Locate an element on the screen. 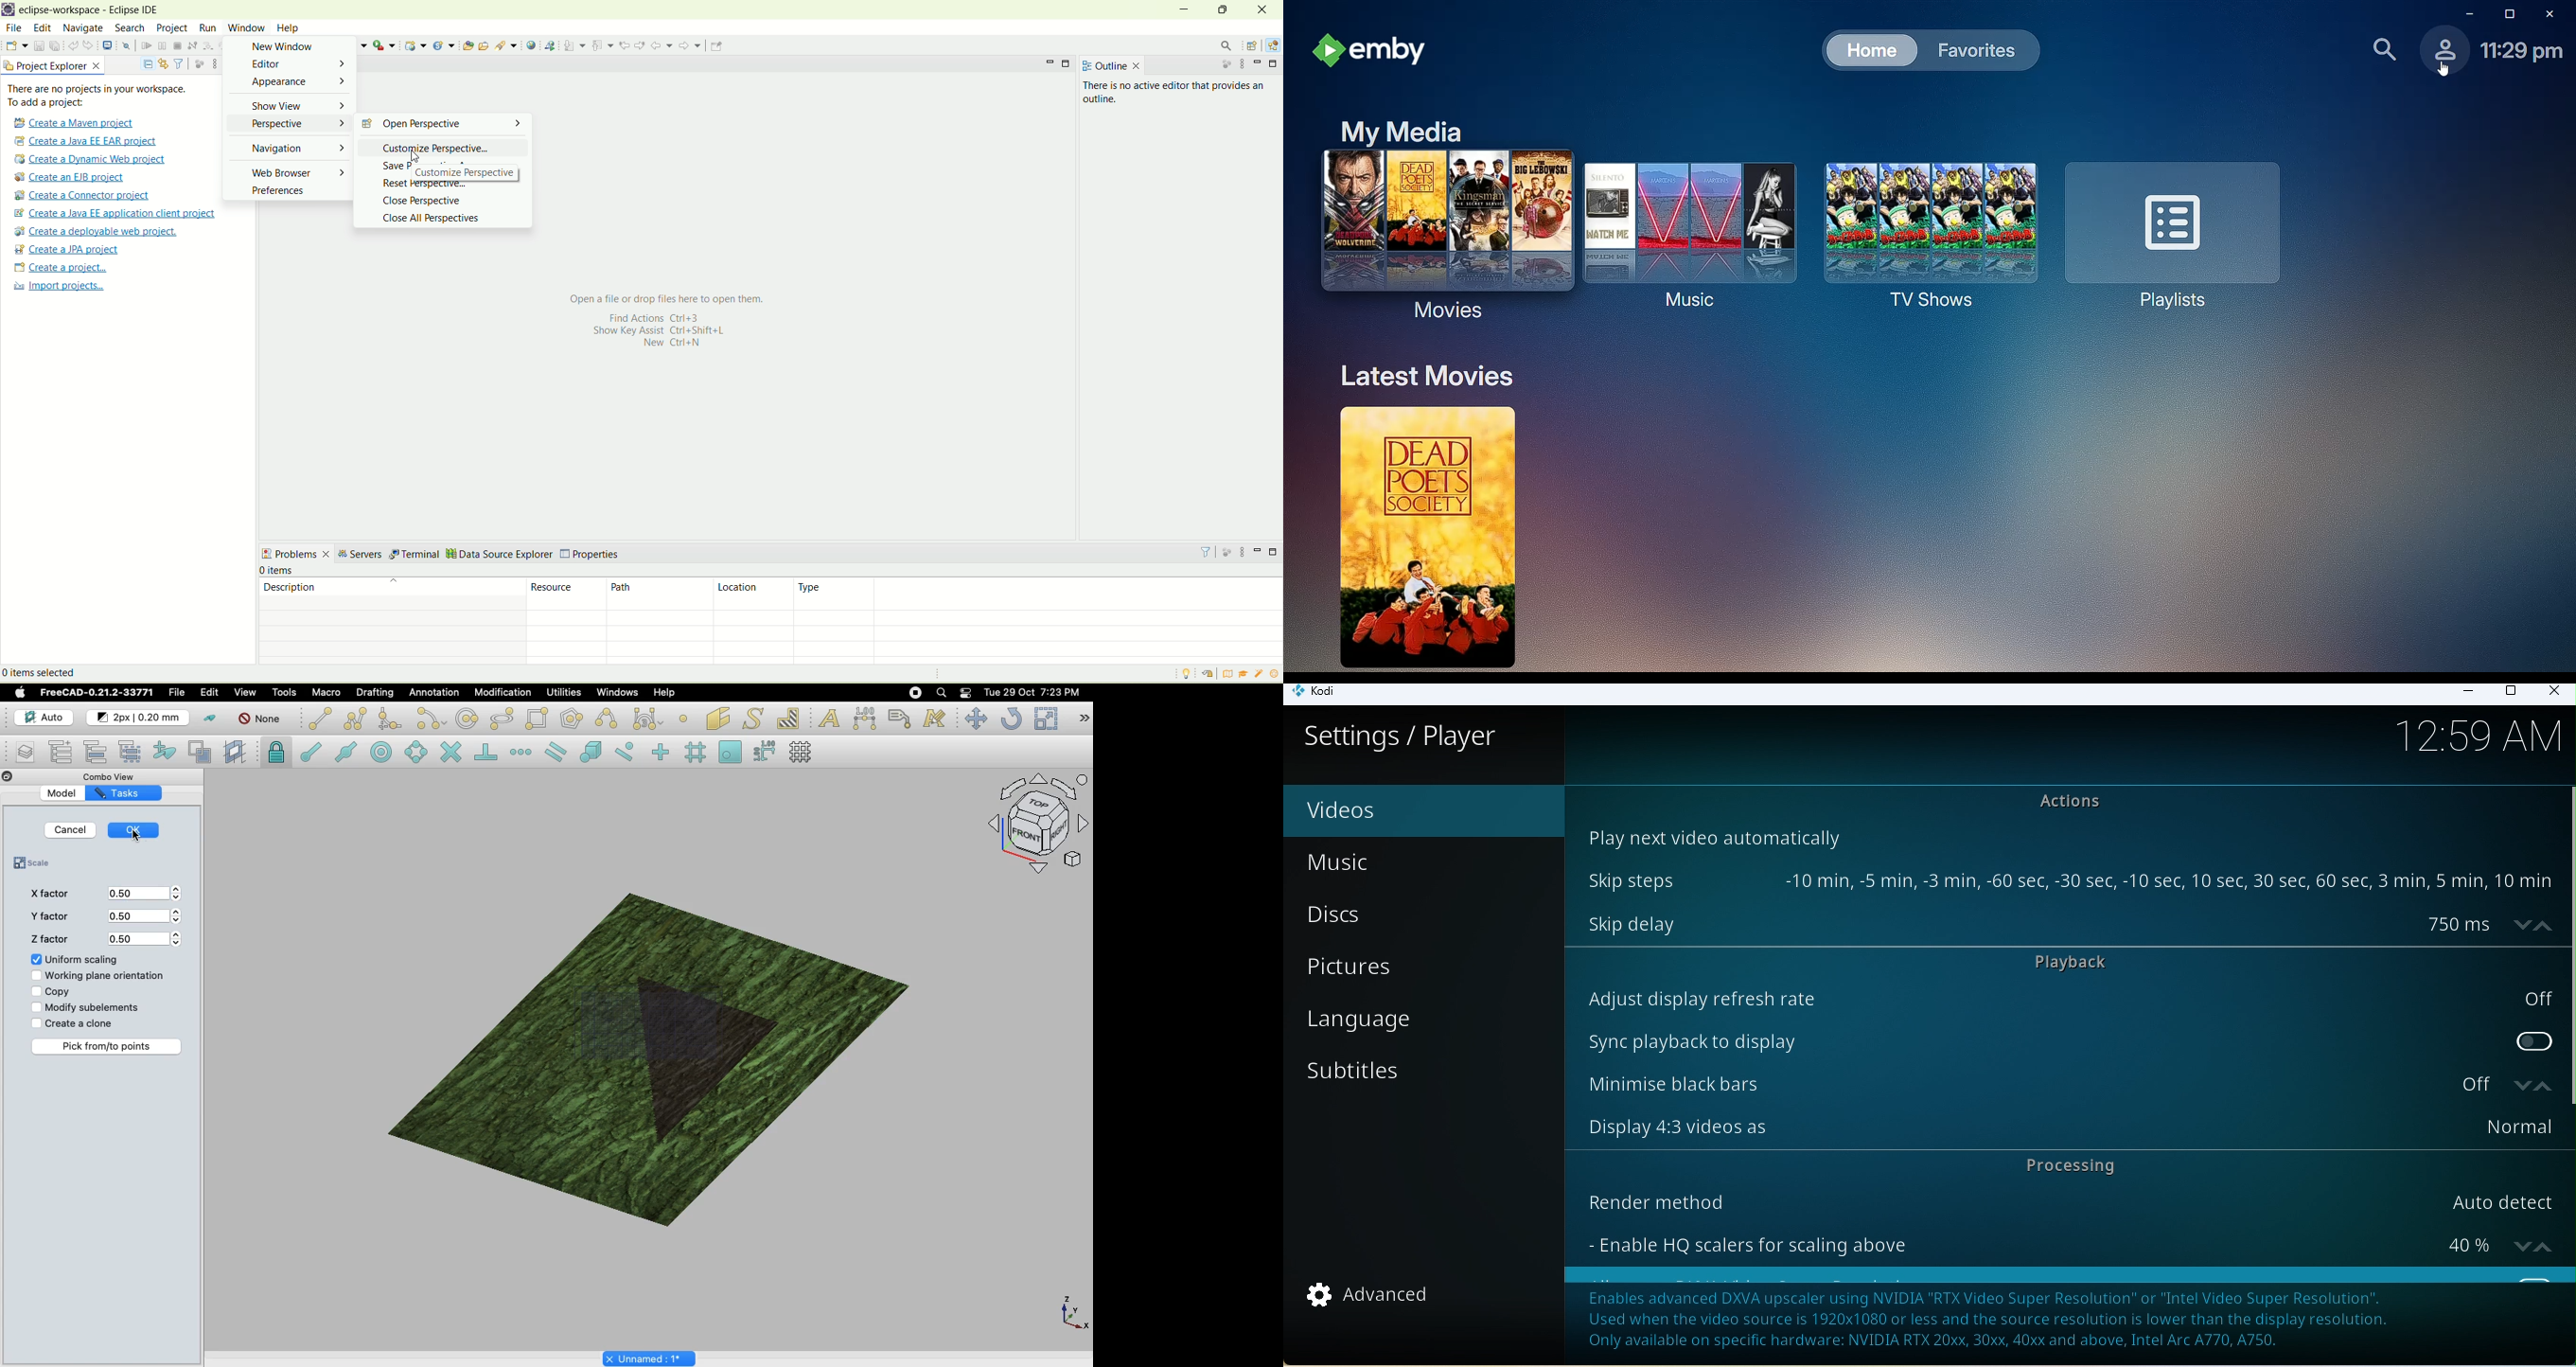  Windows is located at coordinates (616, 693).